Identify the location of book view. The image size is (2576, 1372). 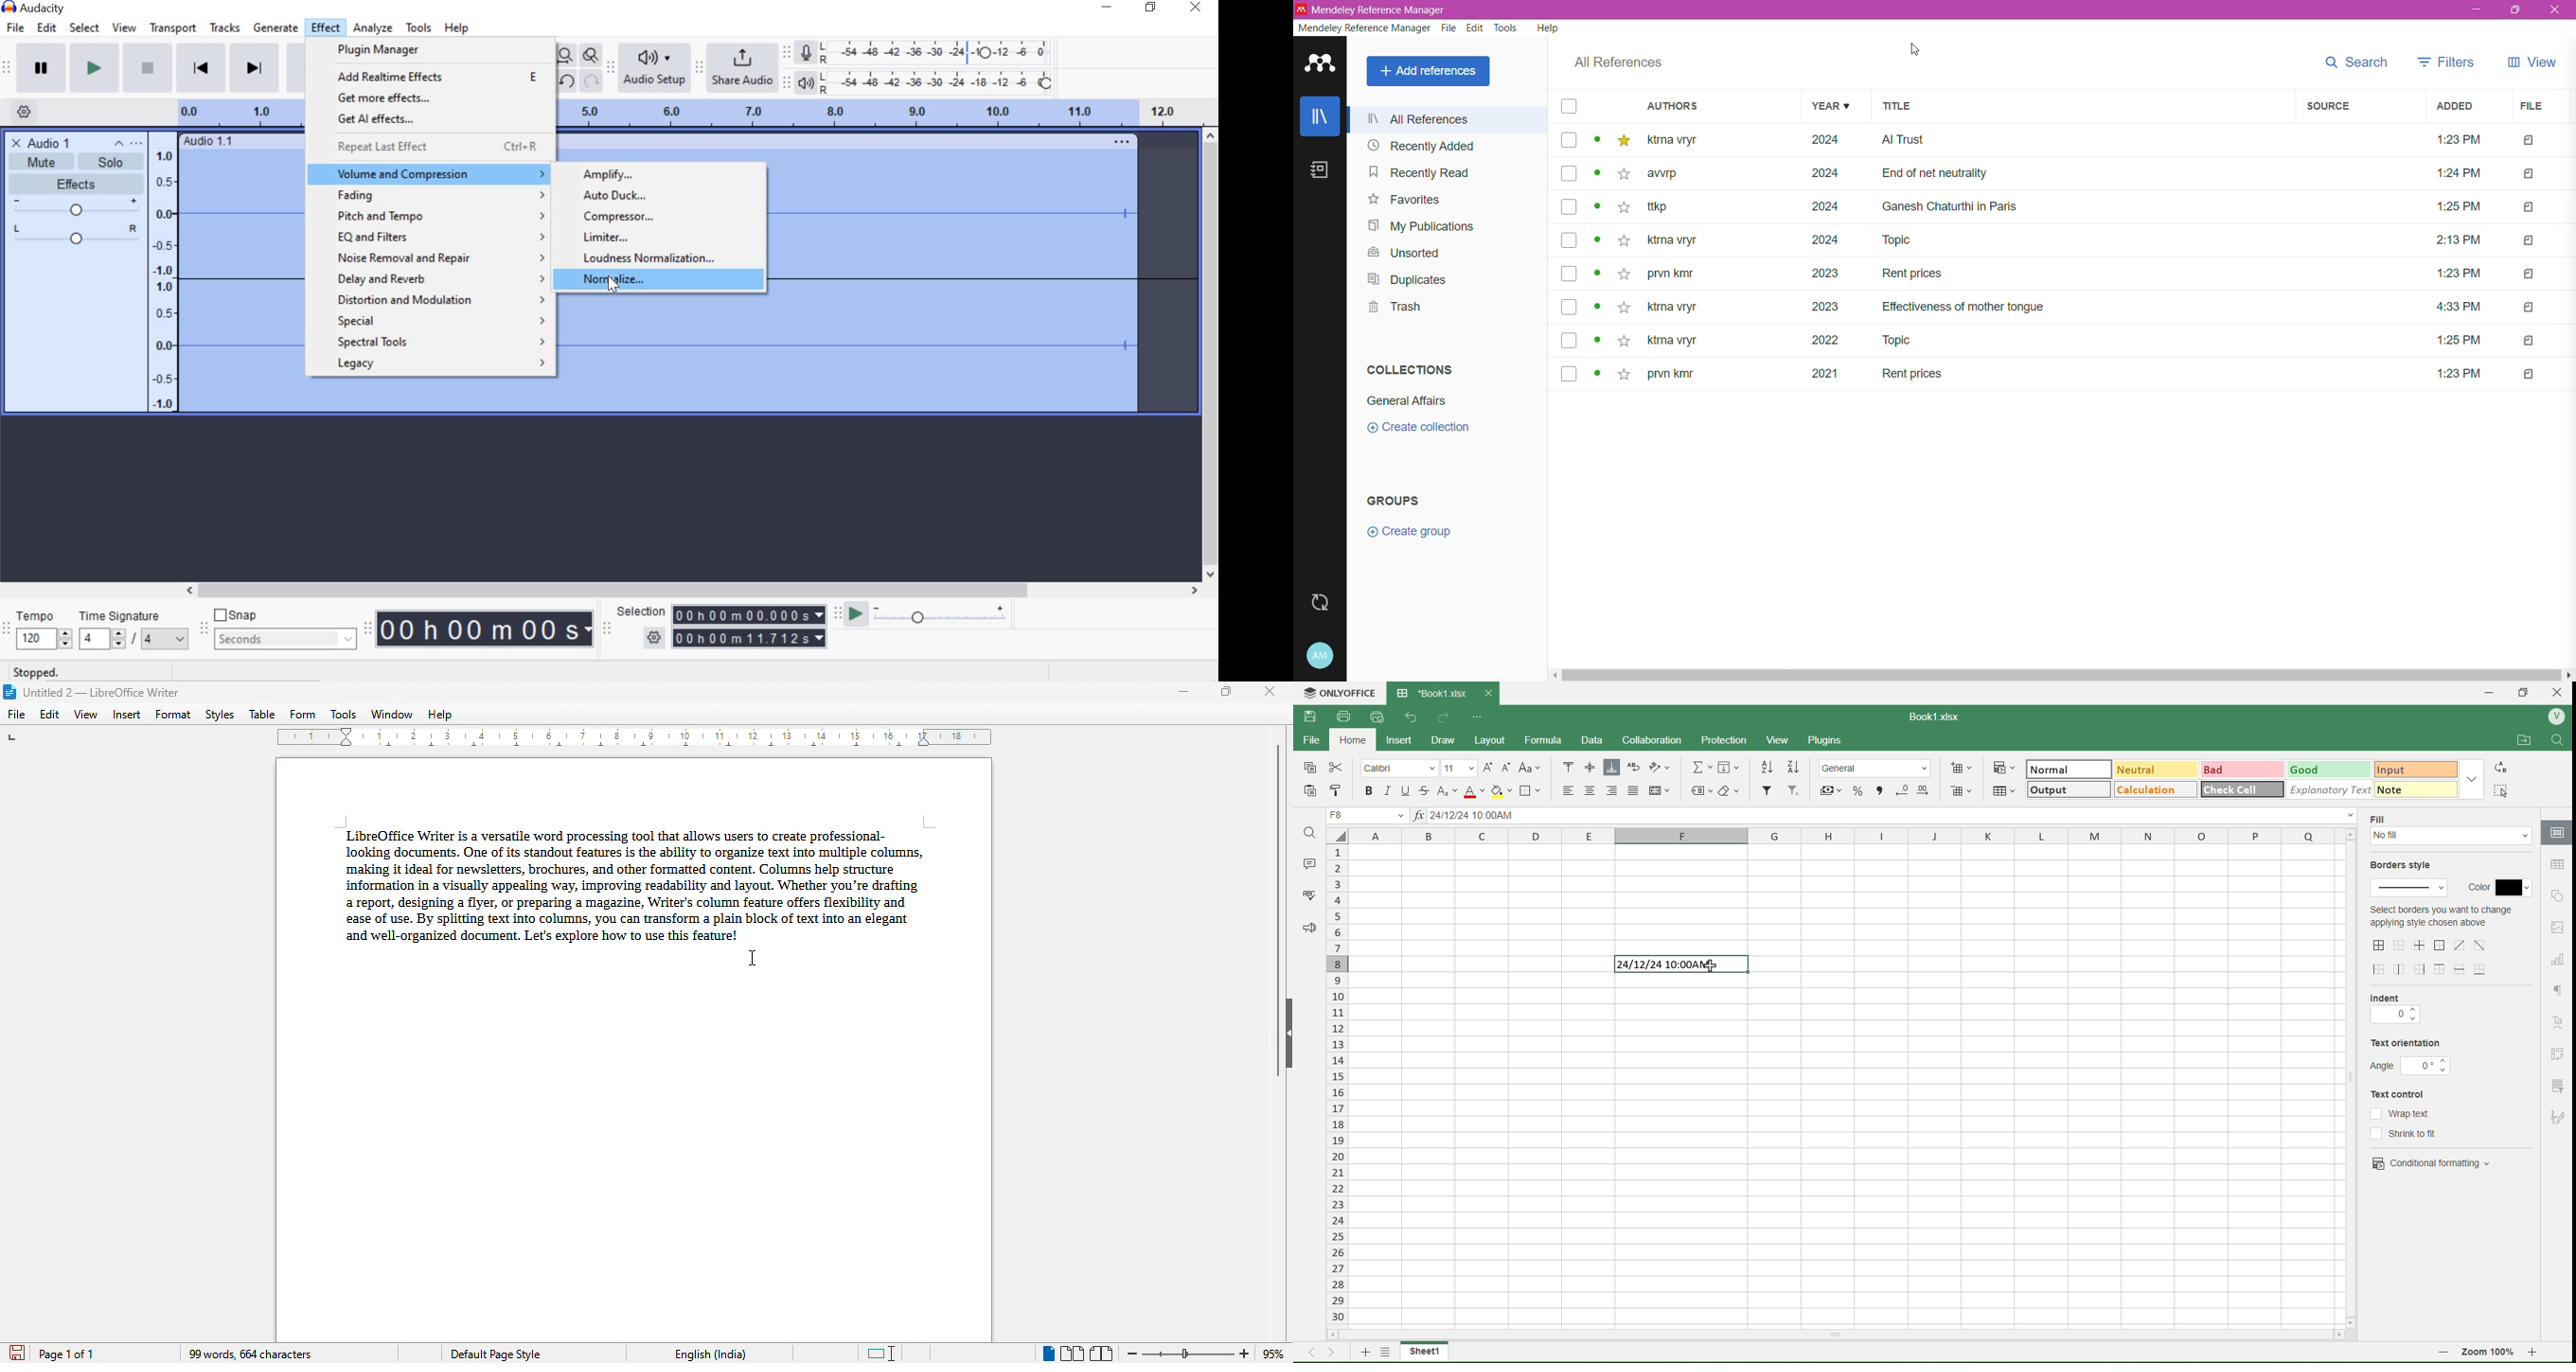
(1100, 1353).